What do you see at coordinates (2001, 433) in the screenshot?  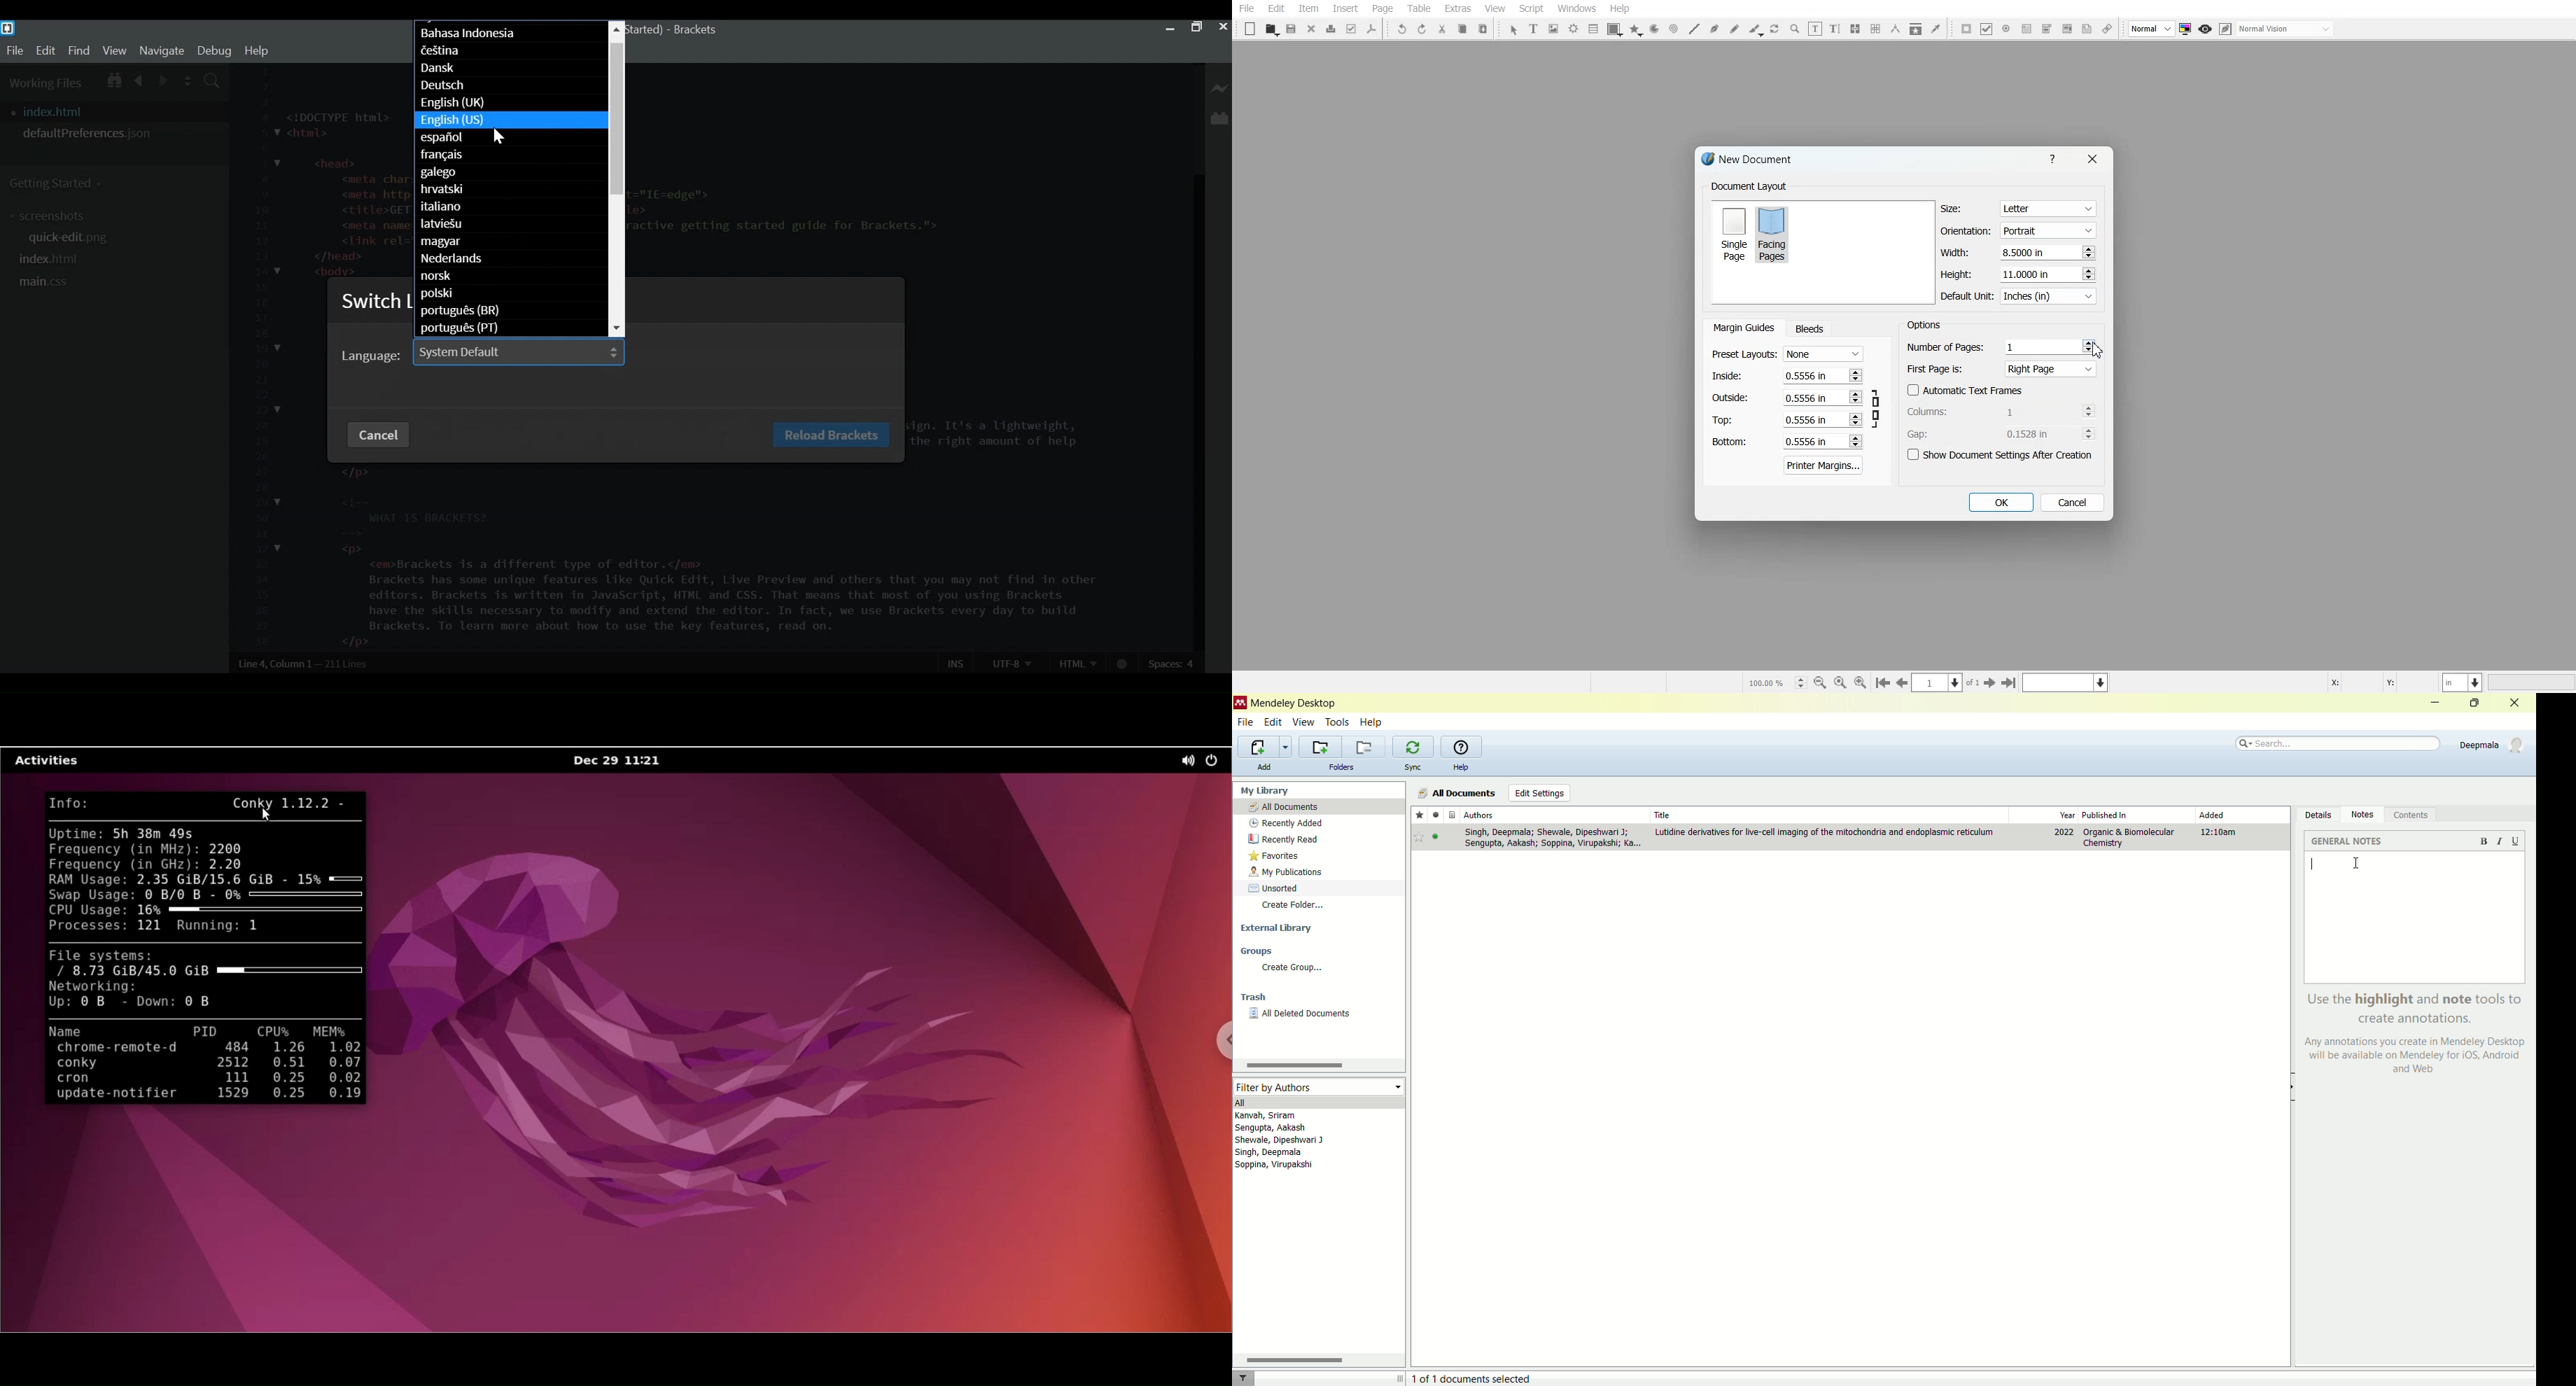 I see `Gap Adjuster` at bounding box center [2001, 433].